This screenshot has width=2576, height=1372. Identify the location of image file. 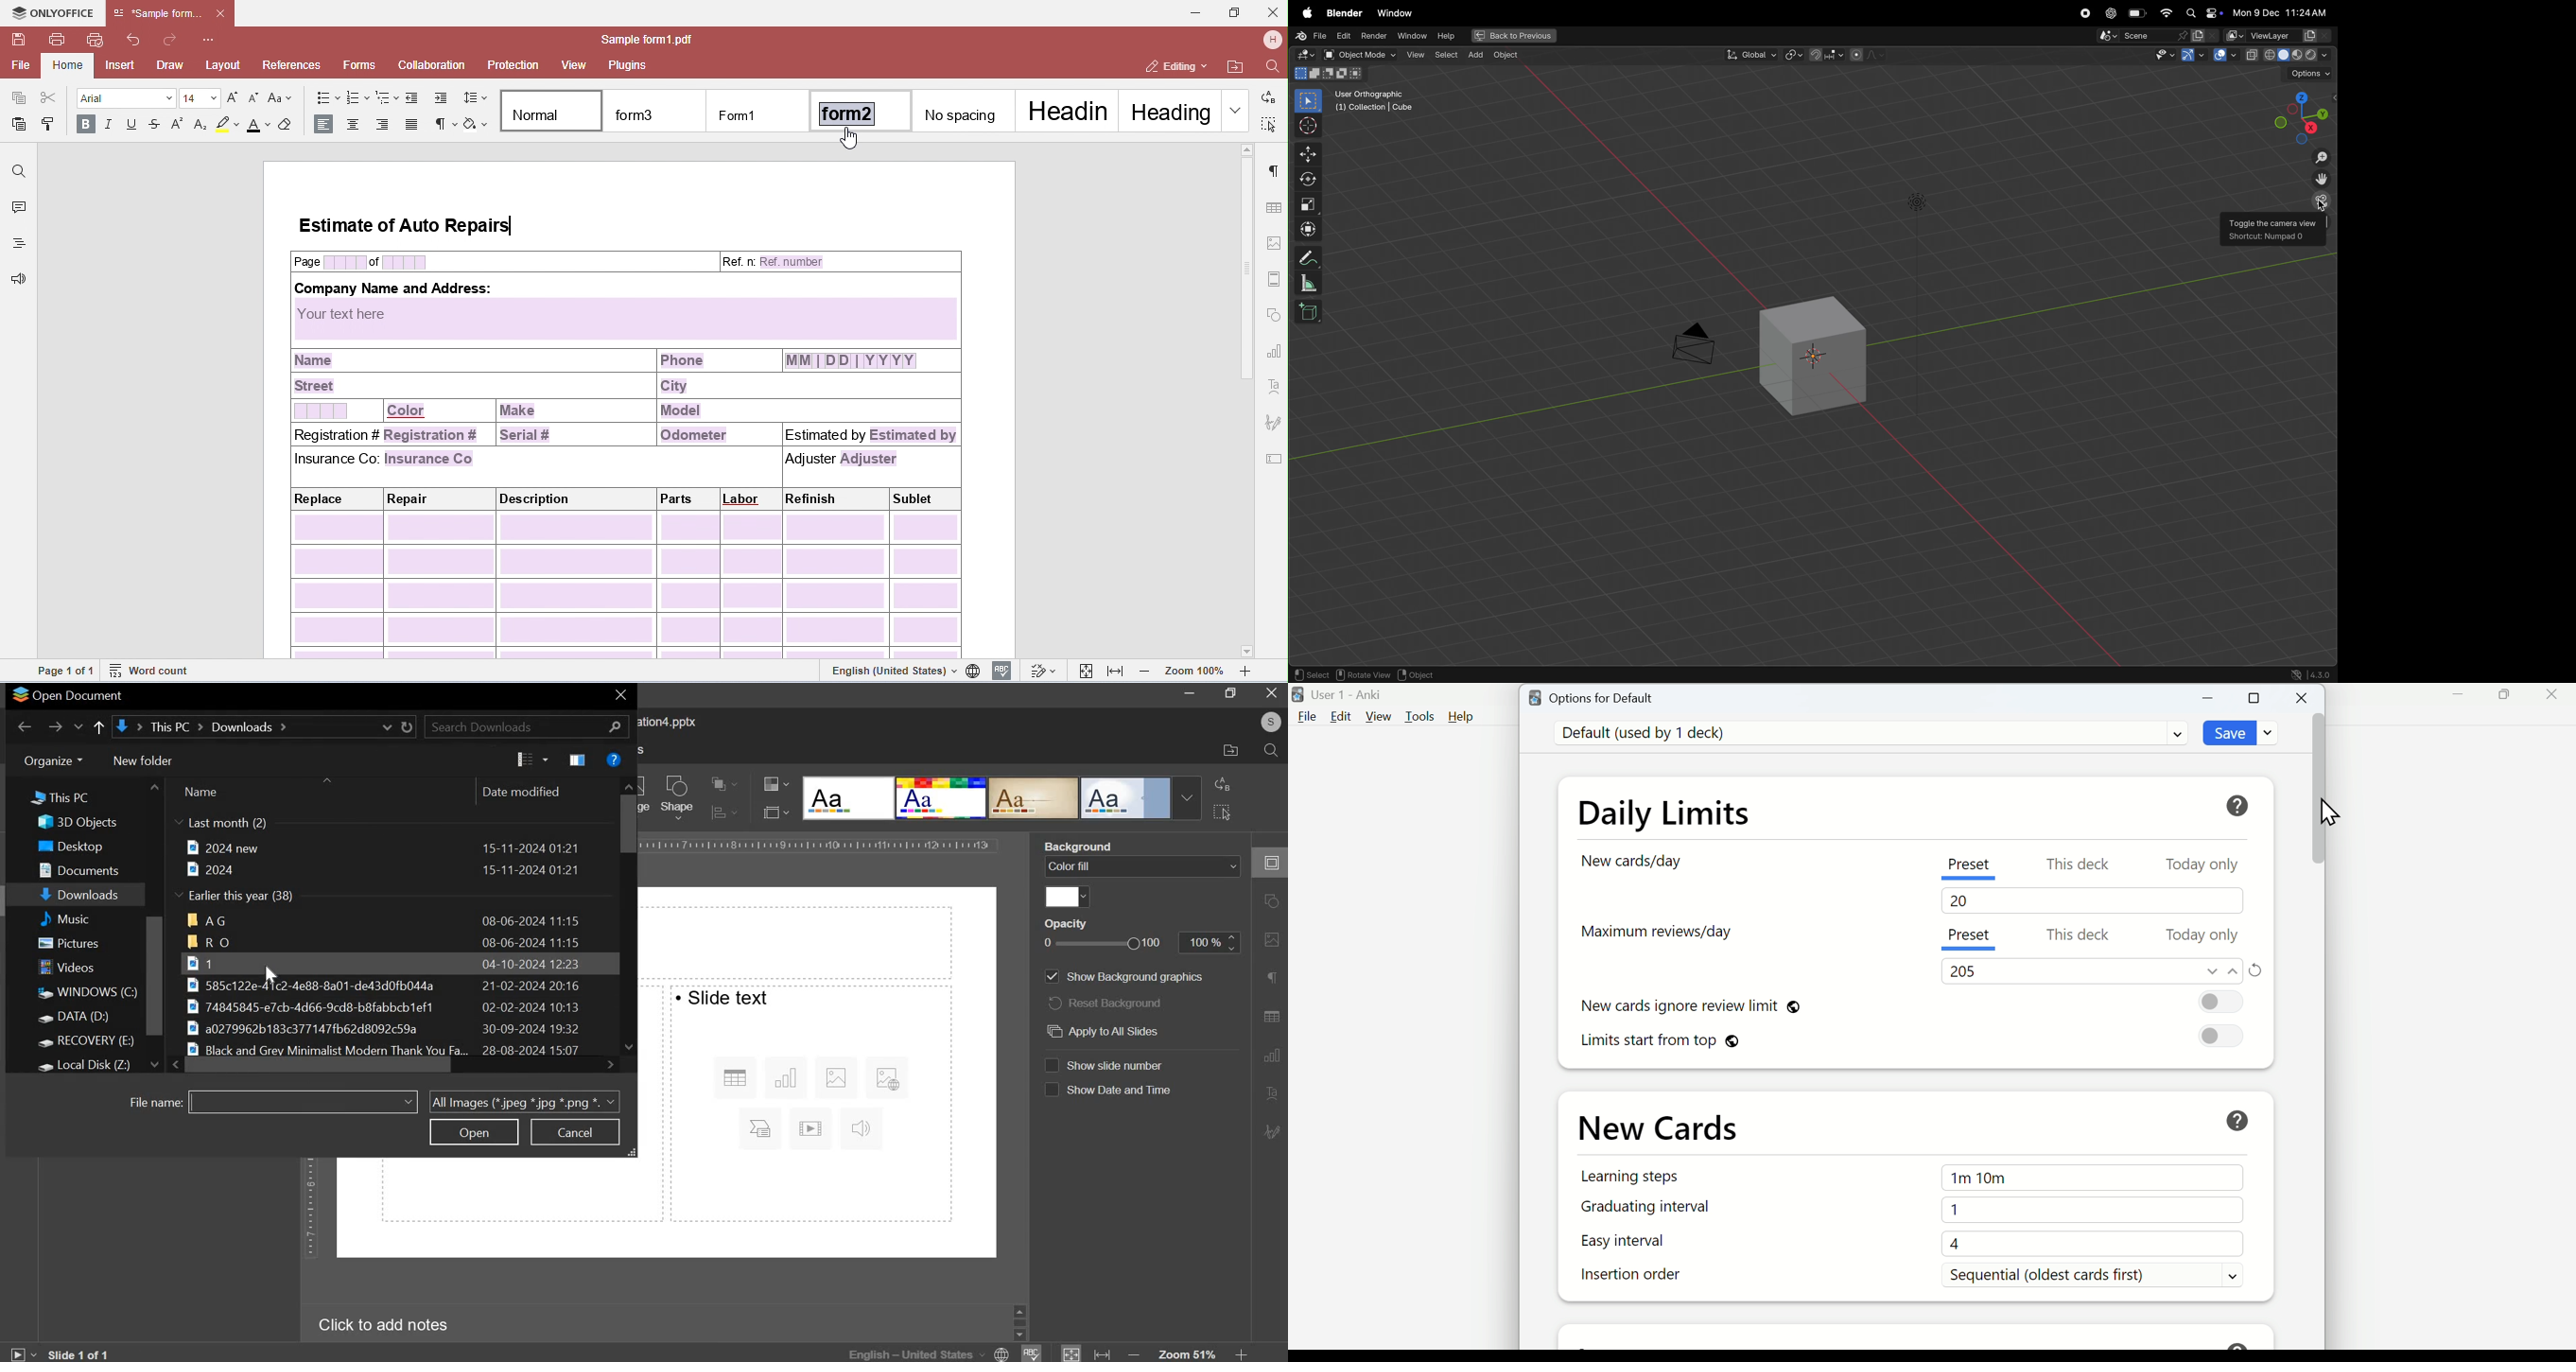
(393, 1029).